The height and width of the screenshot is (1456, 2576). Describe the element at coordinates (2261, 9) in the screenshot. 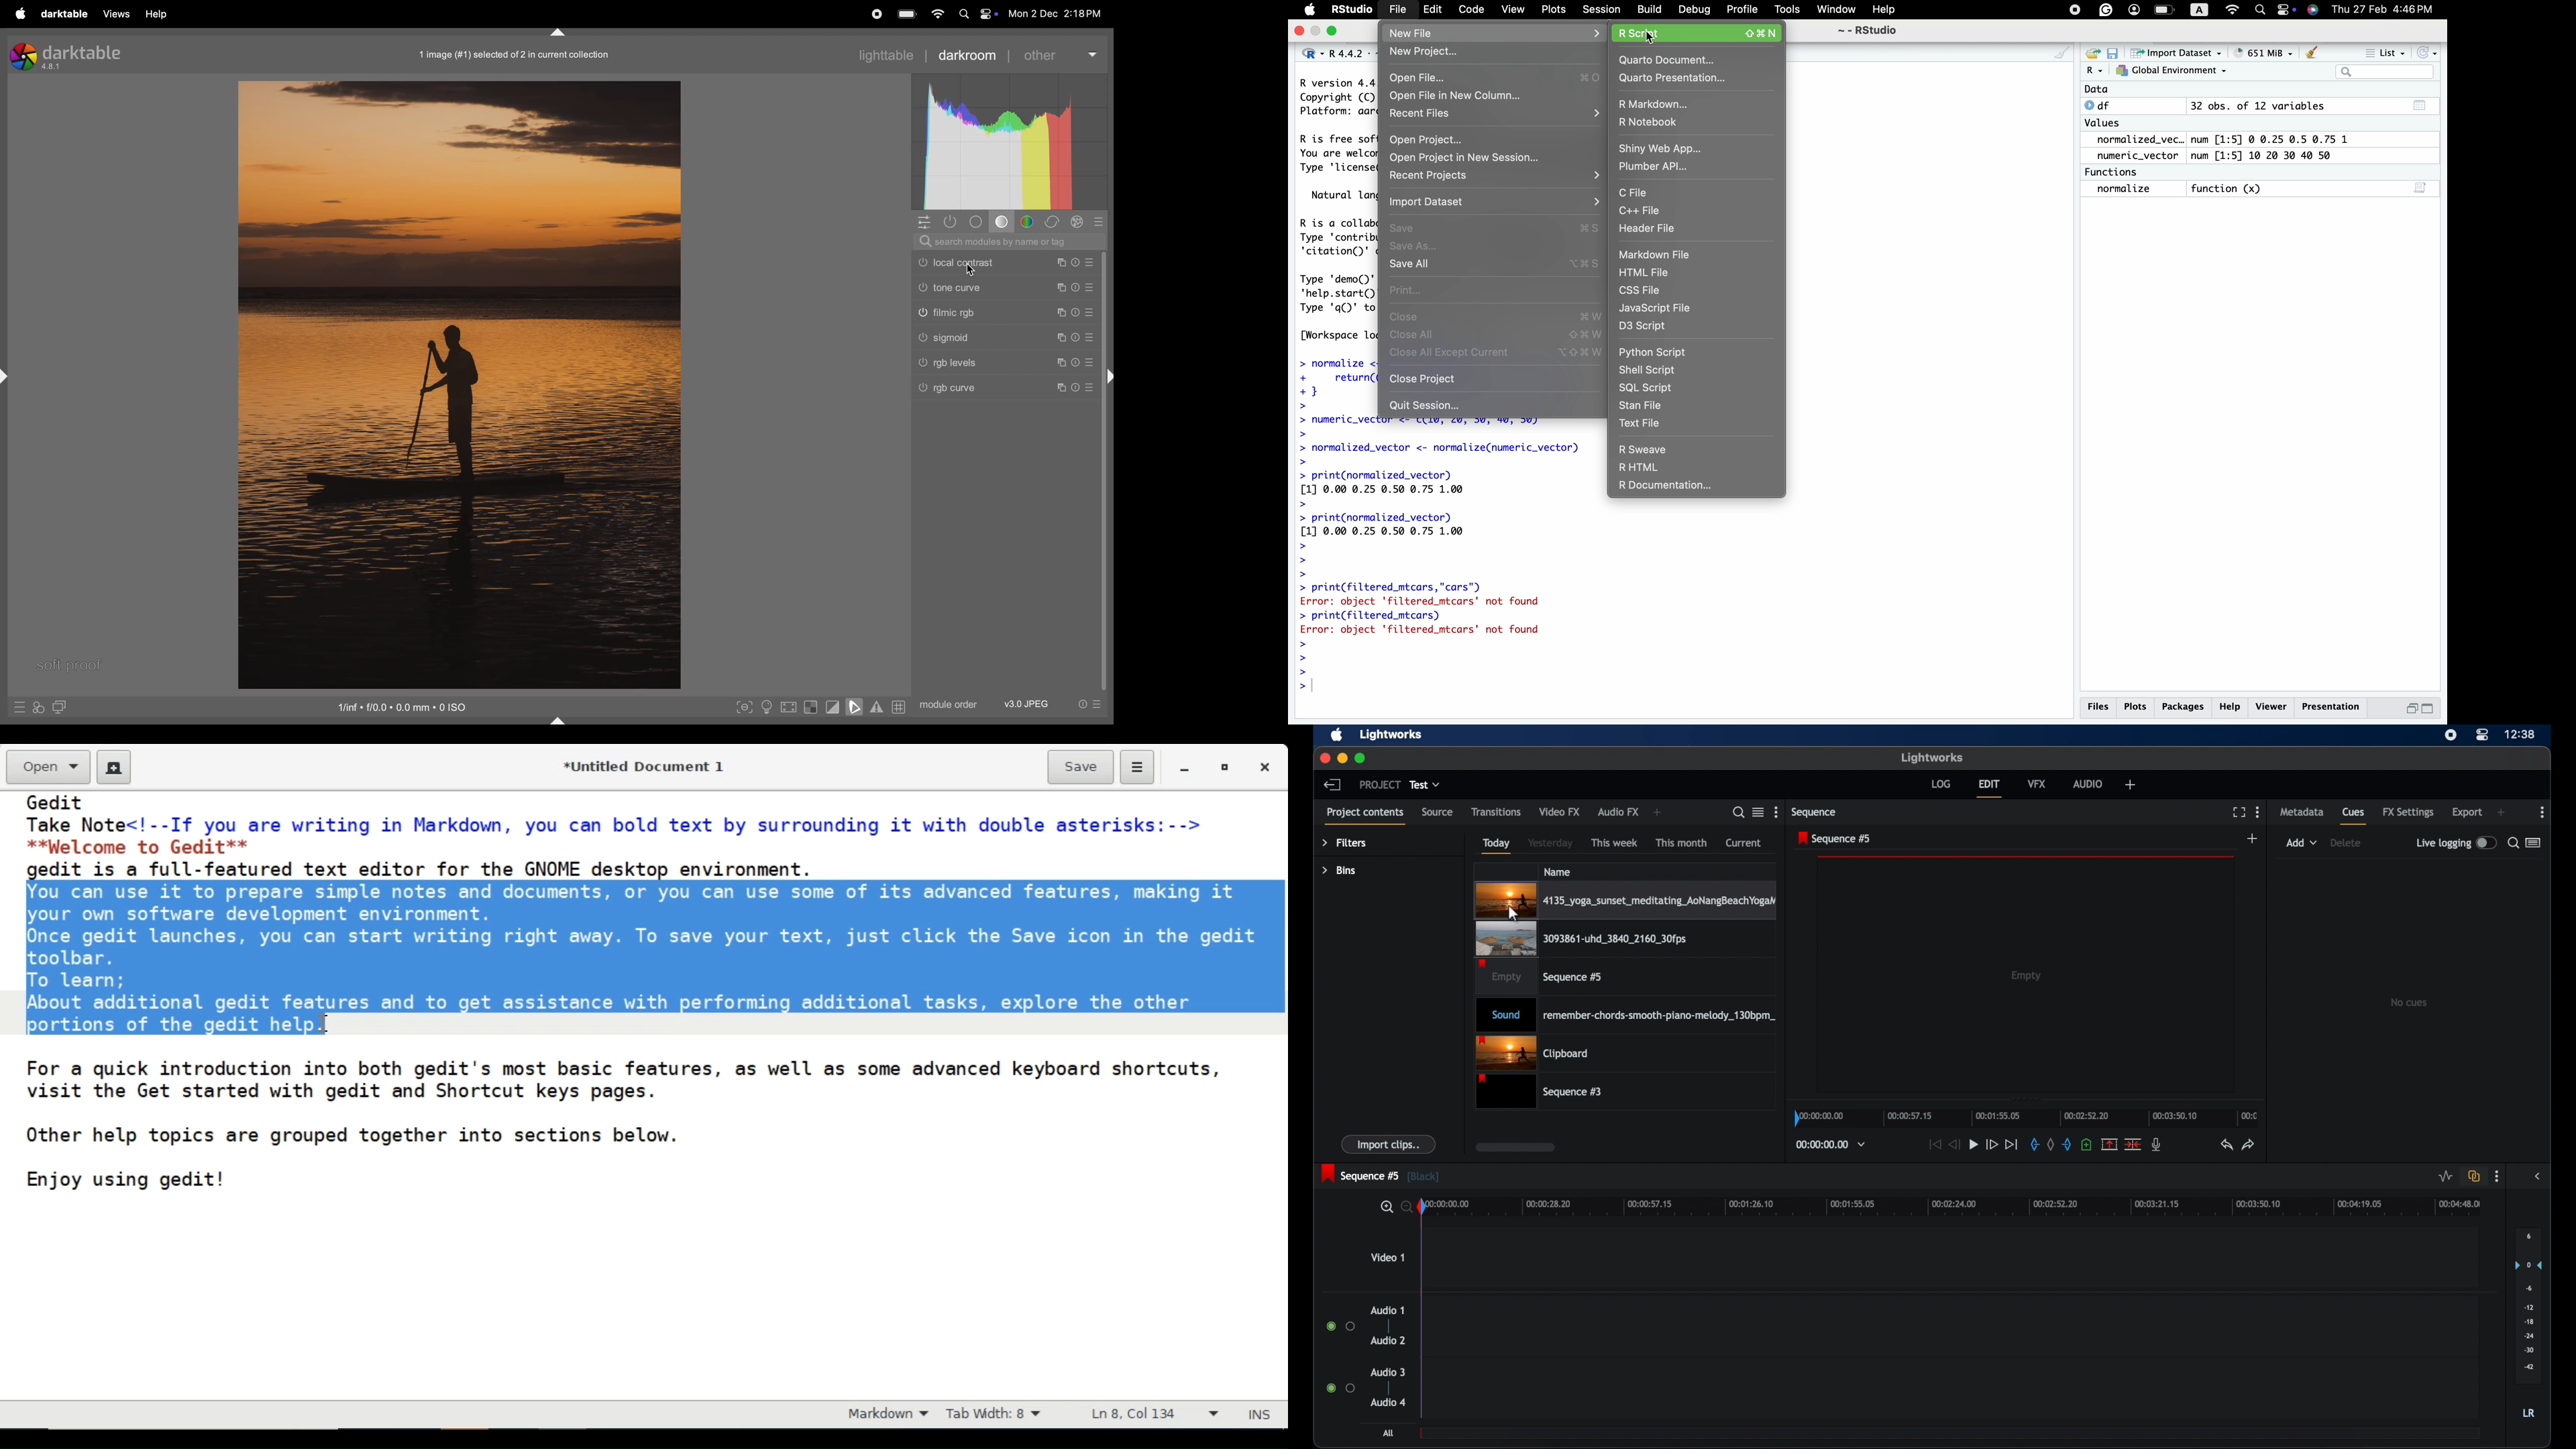

I see `Search ` at that location.